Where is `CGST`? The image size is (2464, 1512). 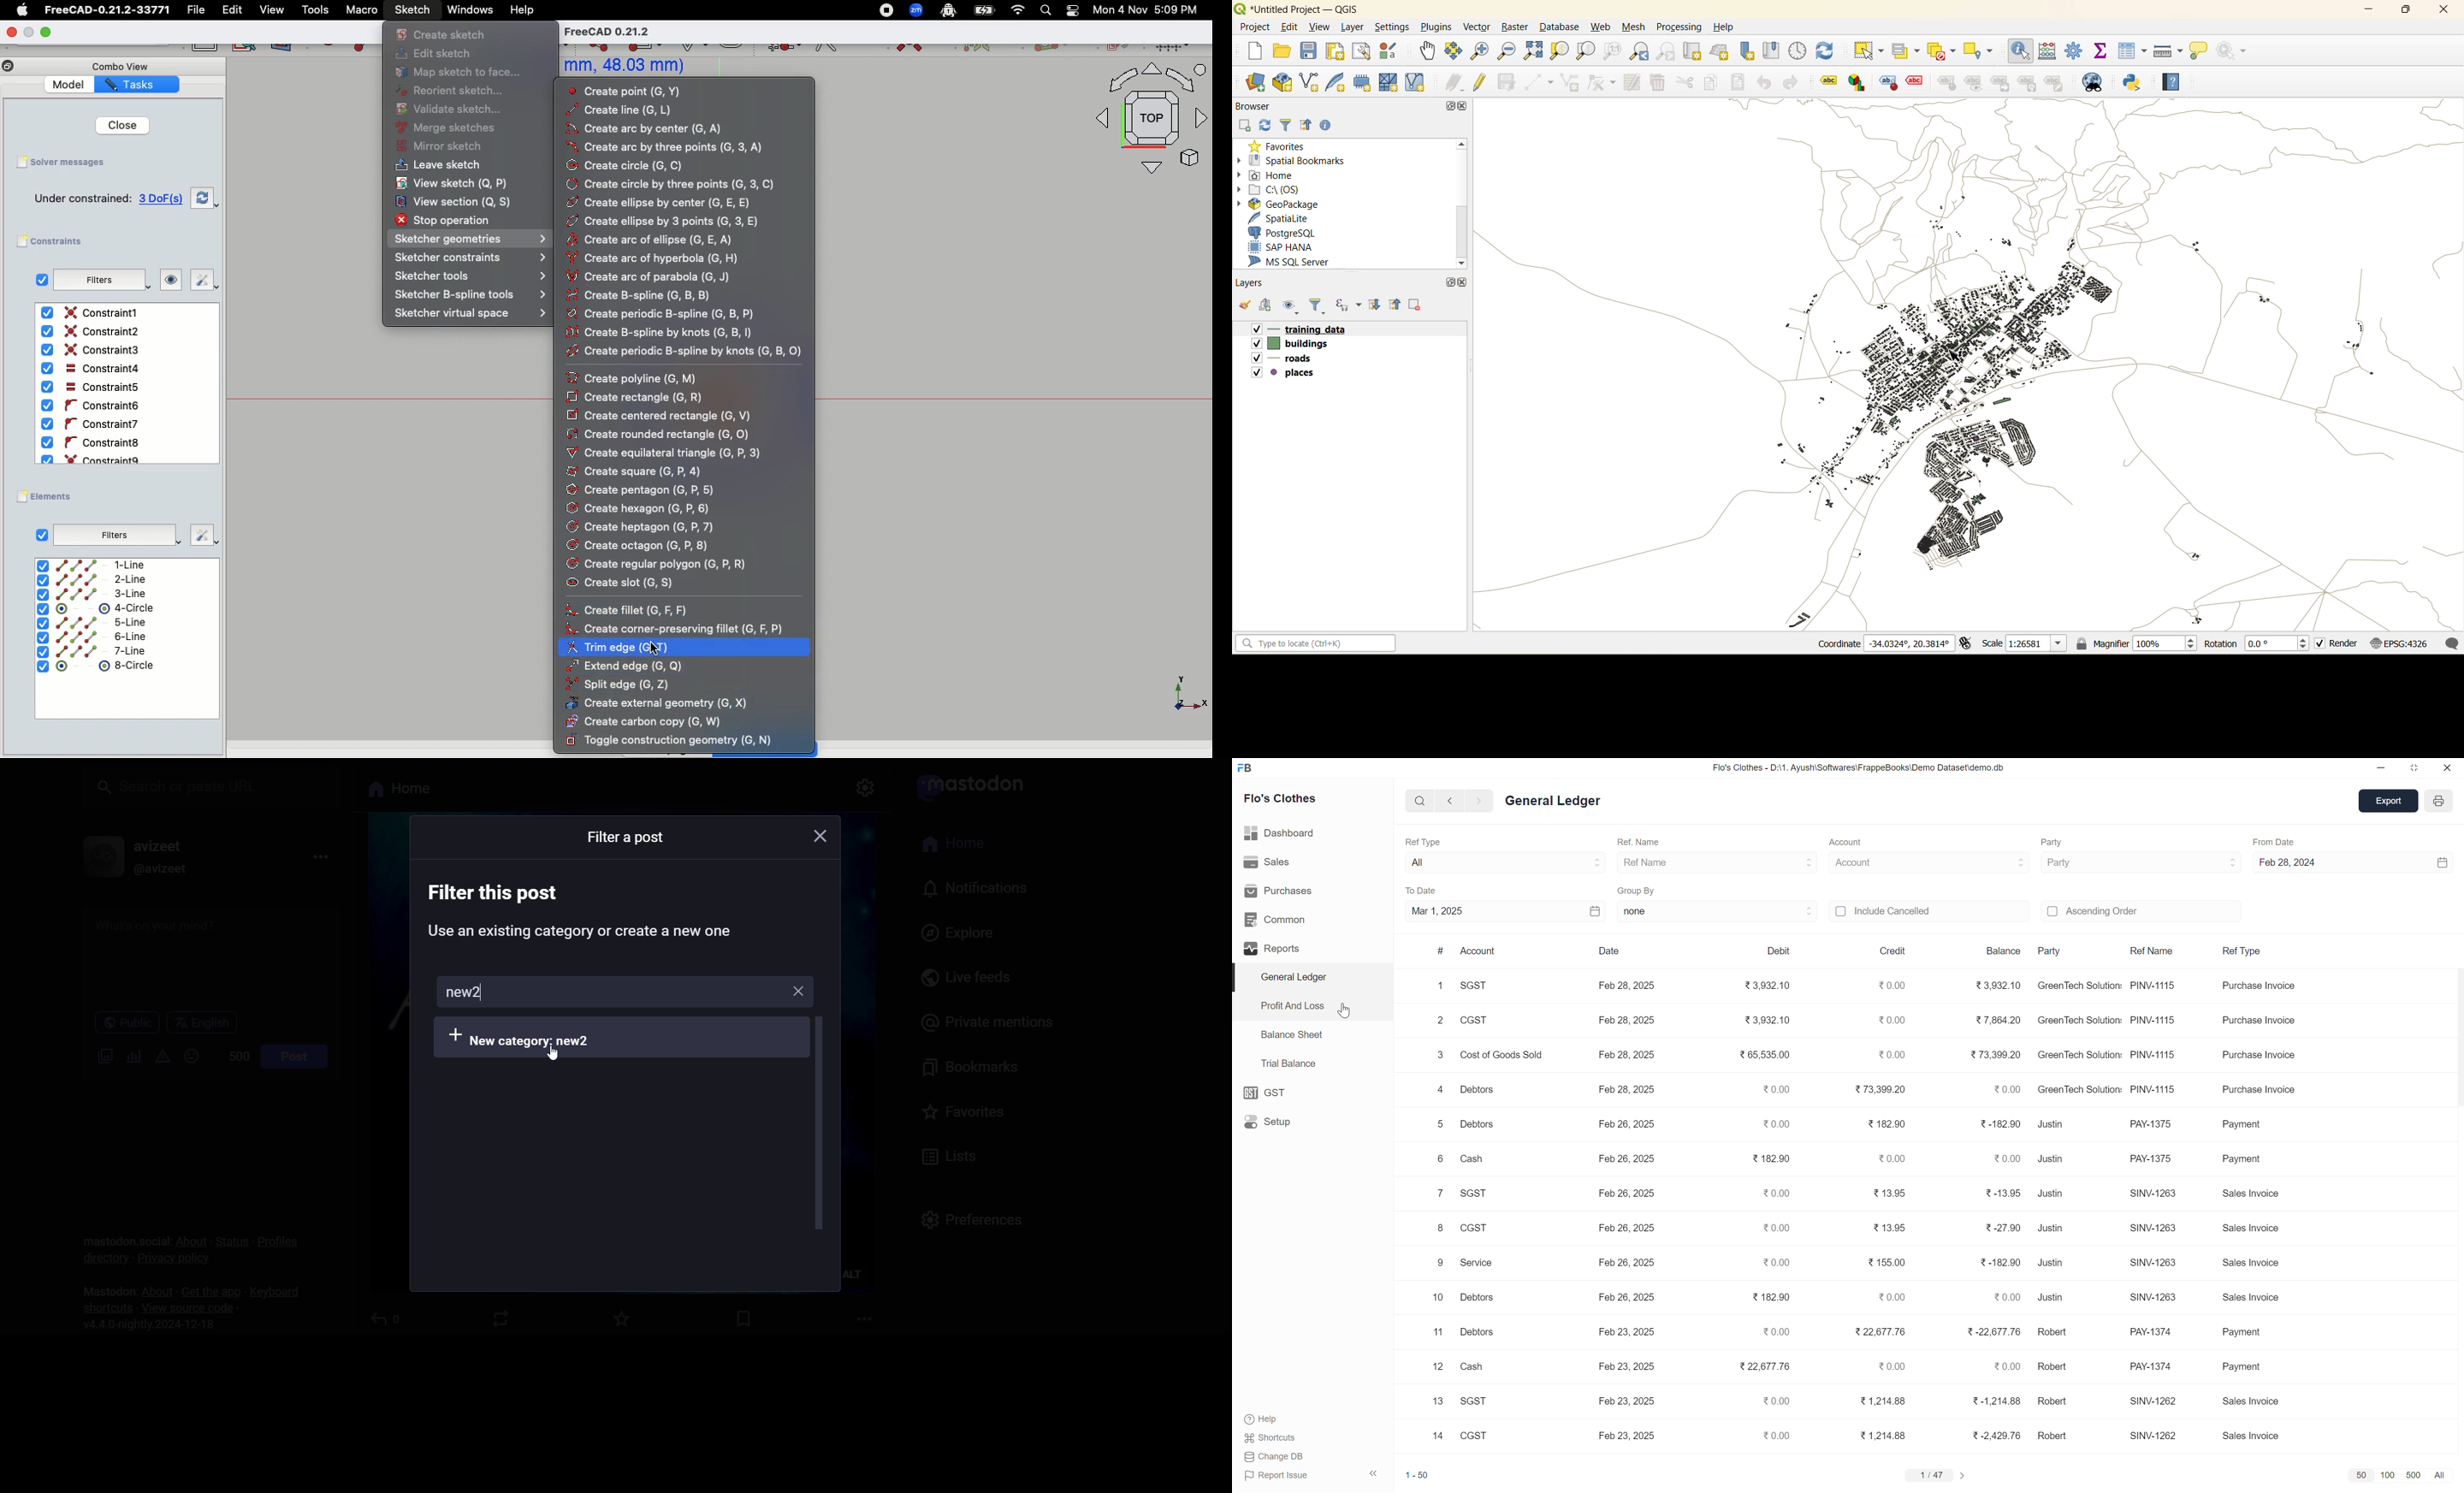 CGST is located at coordinates (1479, 1021).